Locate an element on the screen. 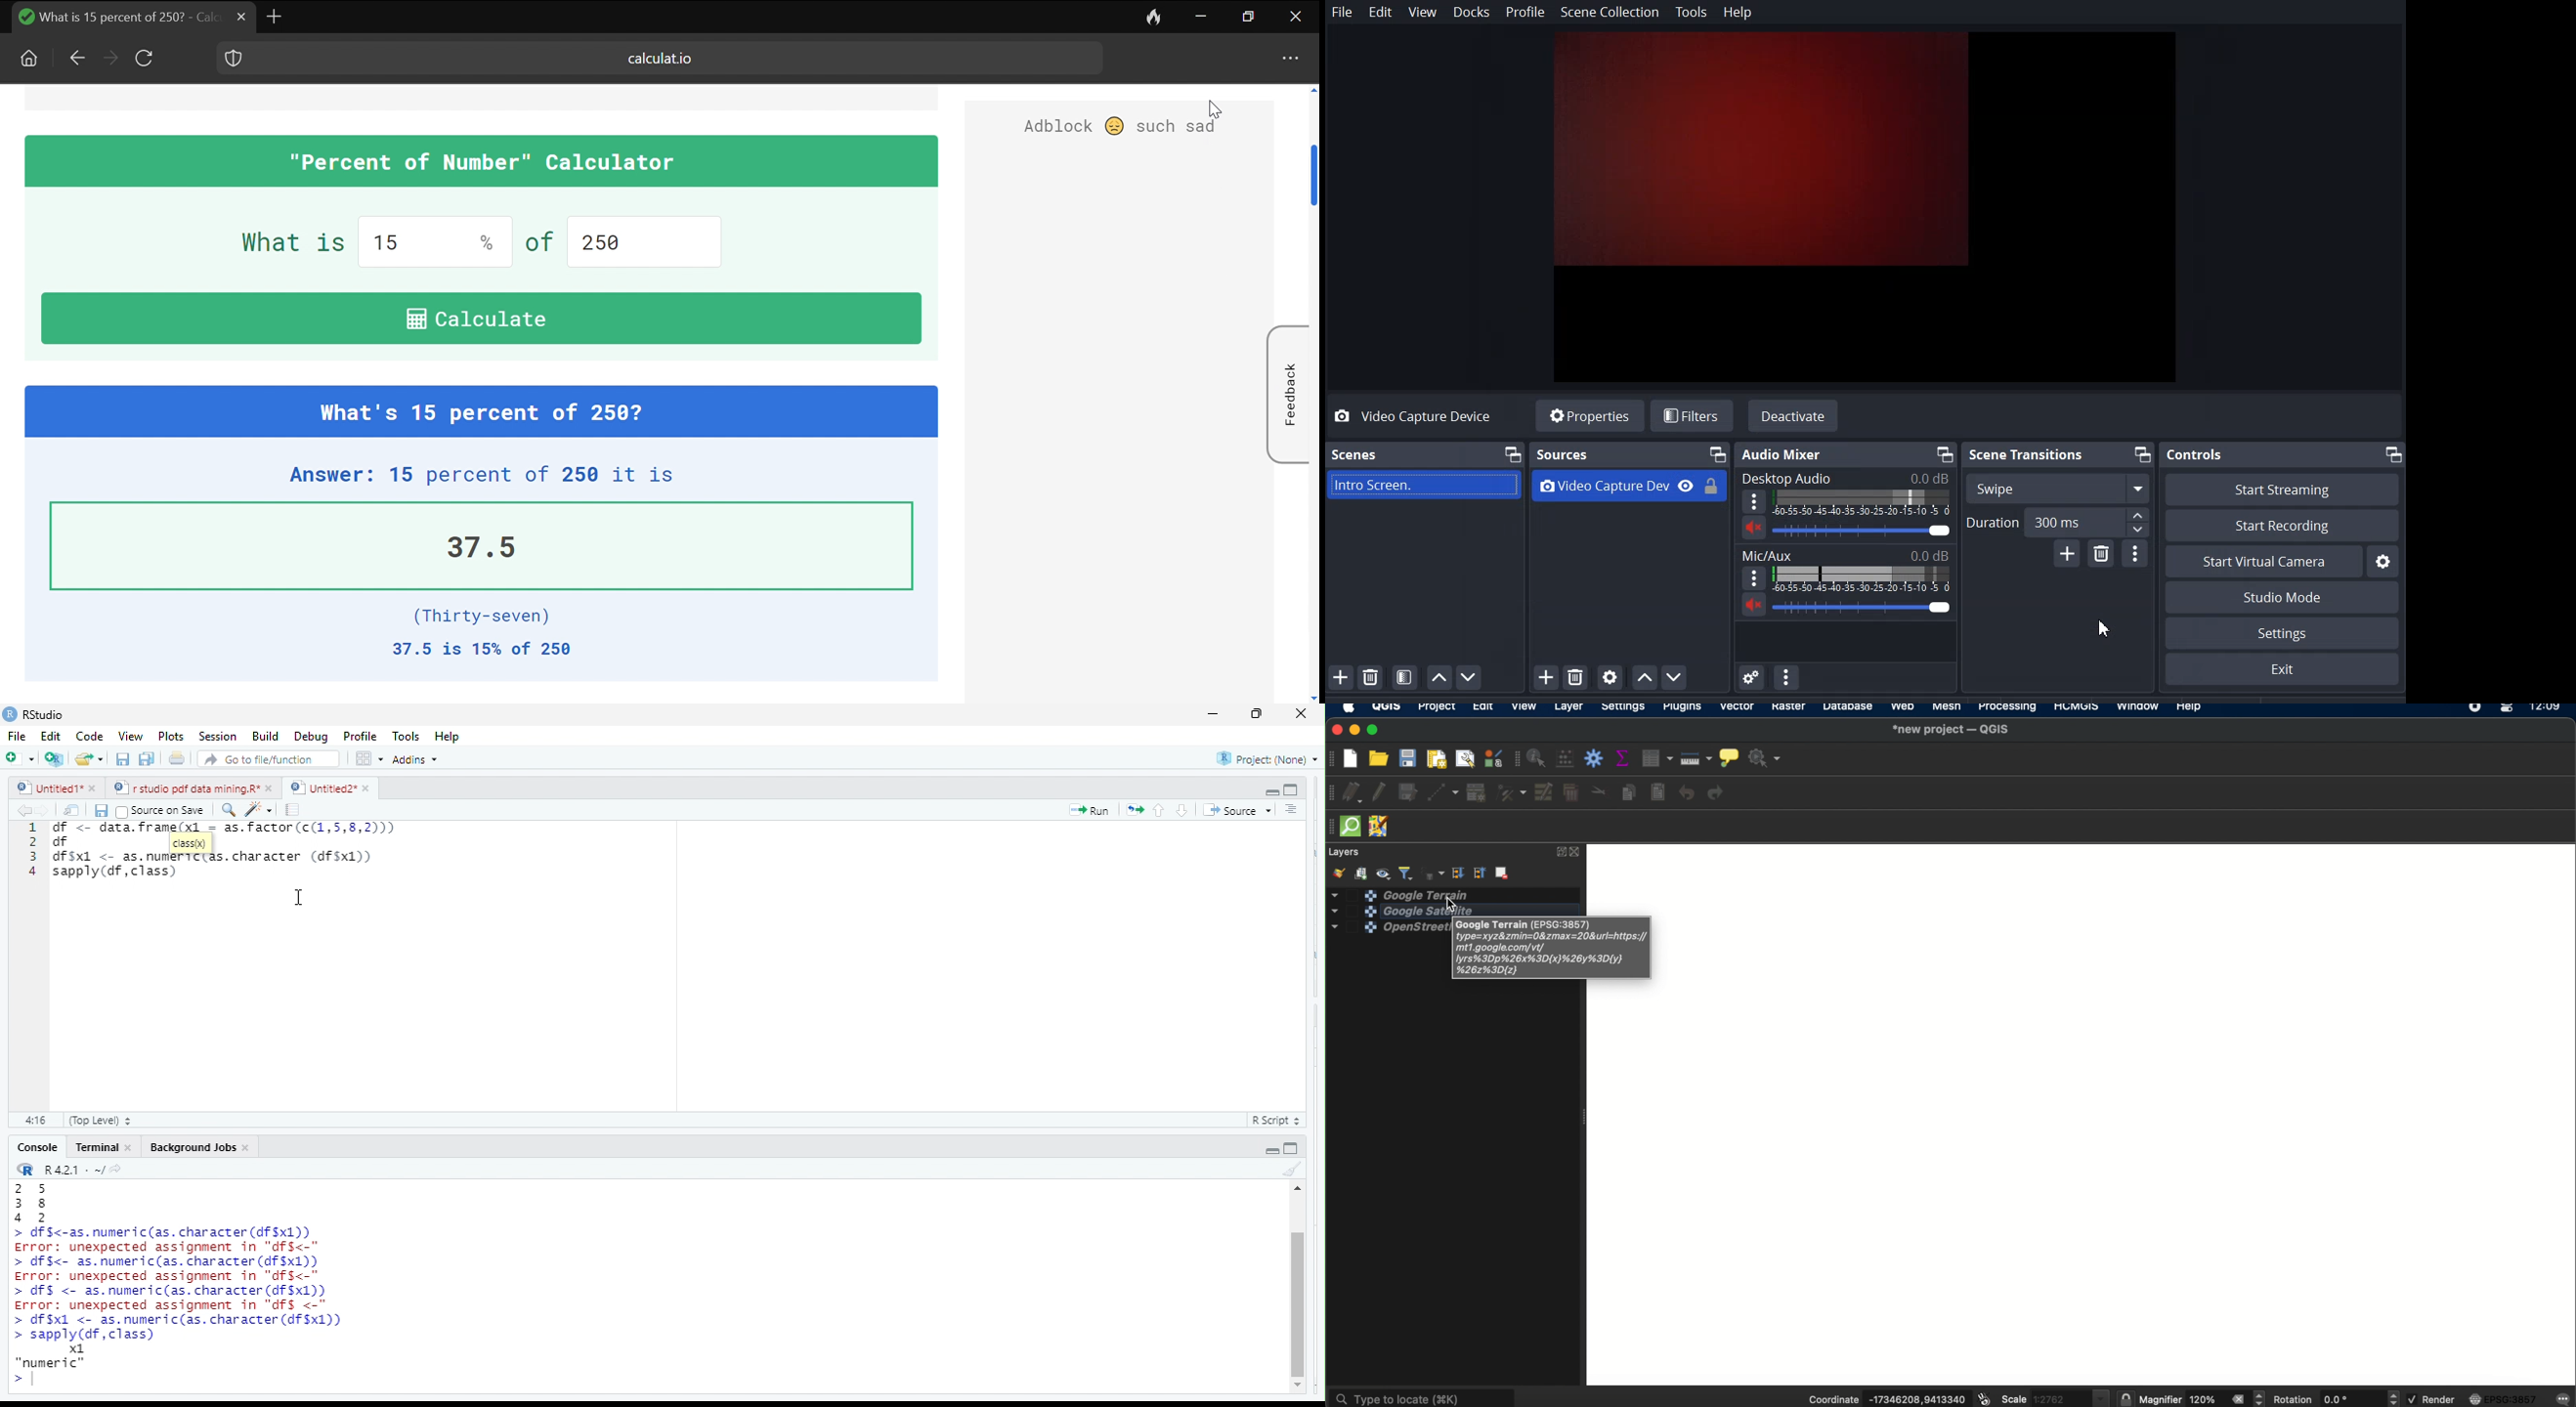  Cursor is located at coordinates (2098, 629).